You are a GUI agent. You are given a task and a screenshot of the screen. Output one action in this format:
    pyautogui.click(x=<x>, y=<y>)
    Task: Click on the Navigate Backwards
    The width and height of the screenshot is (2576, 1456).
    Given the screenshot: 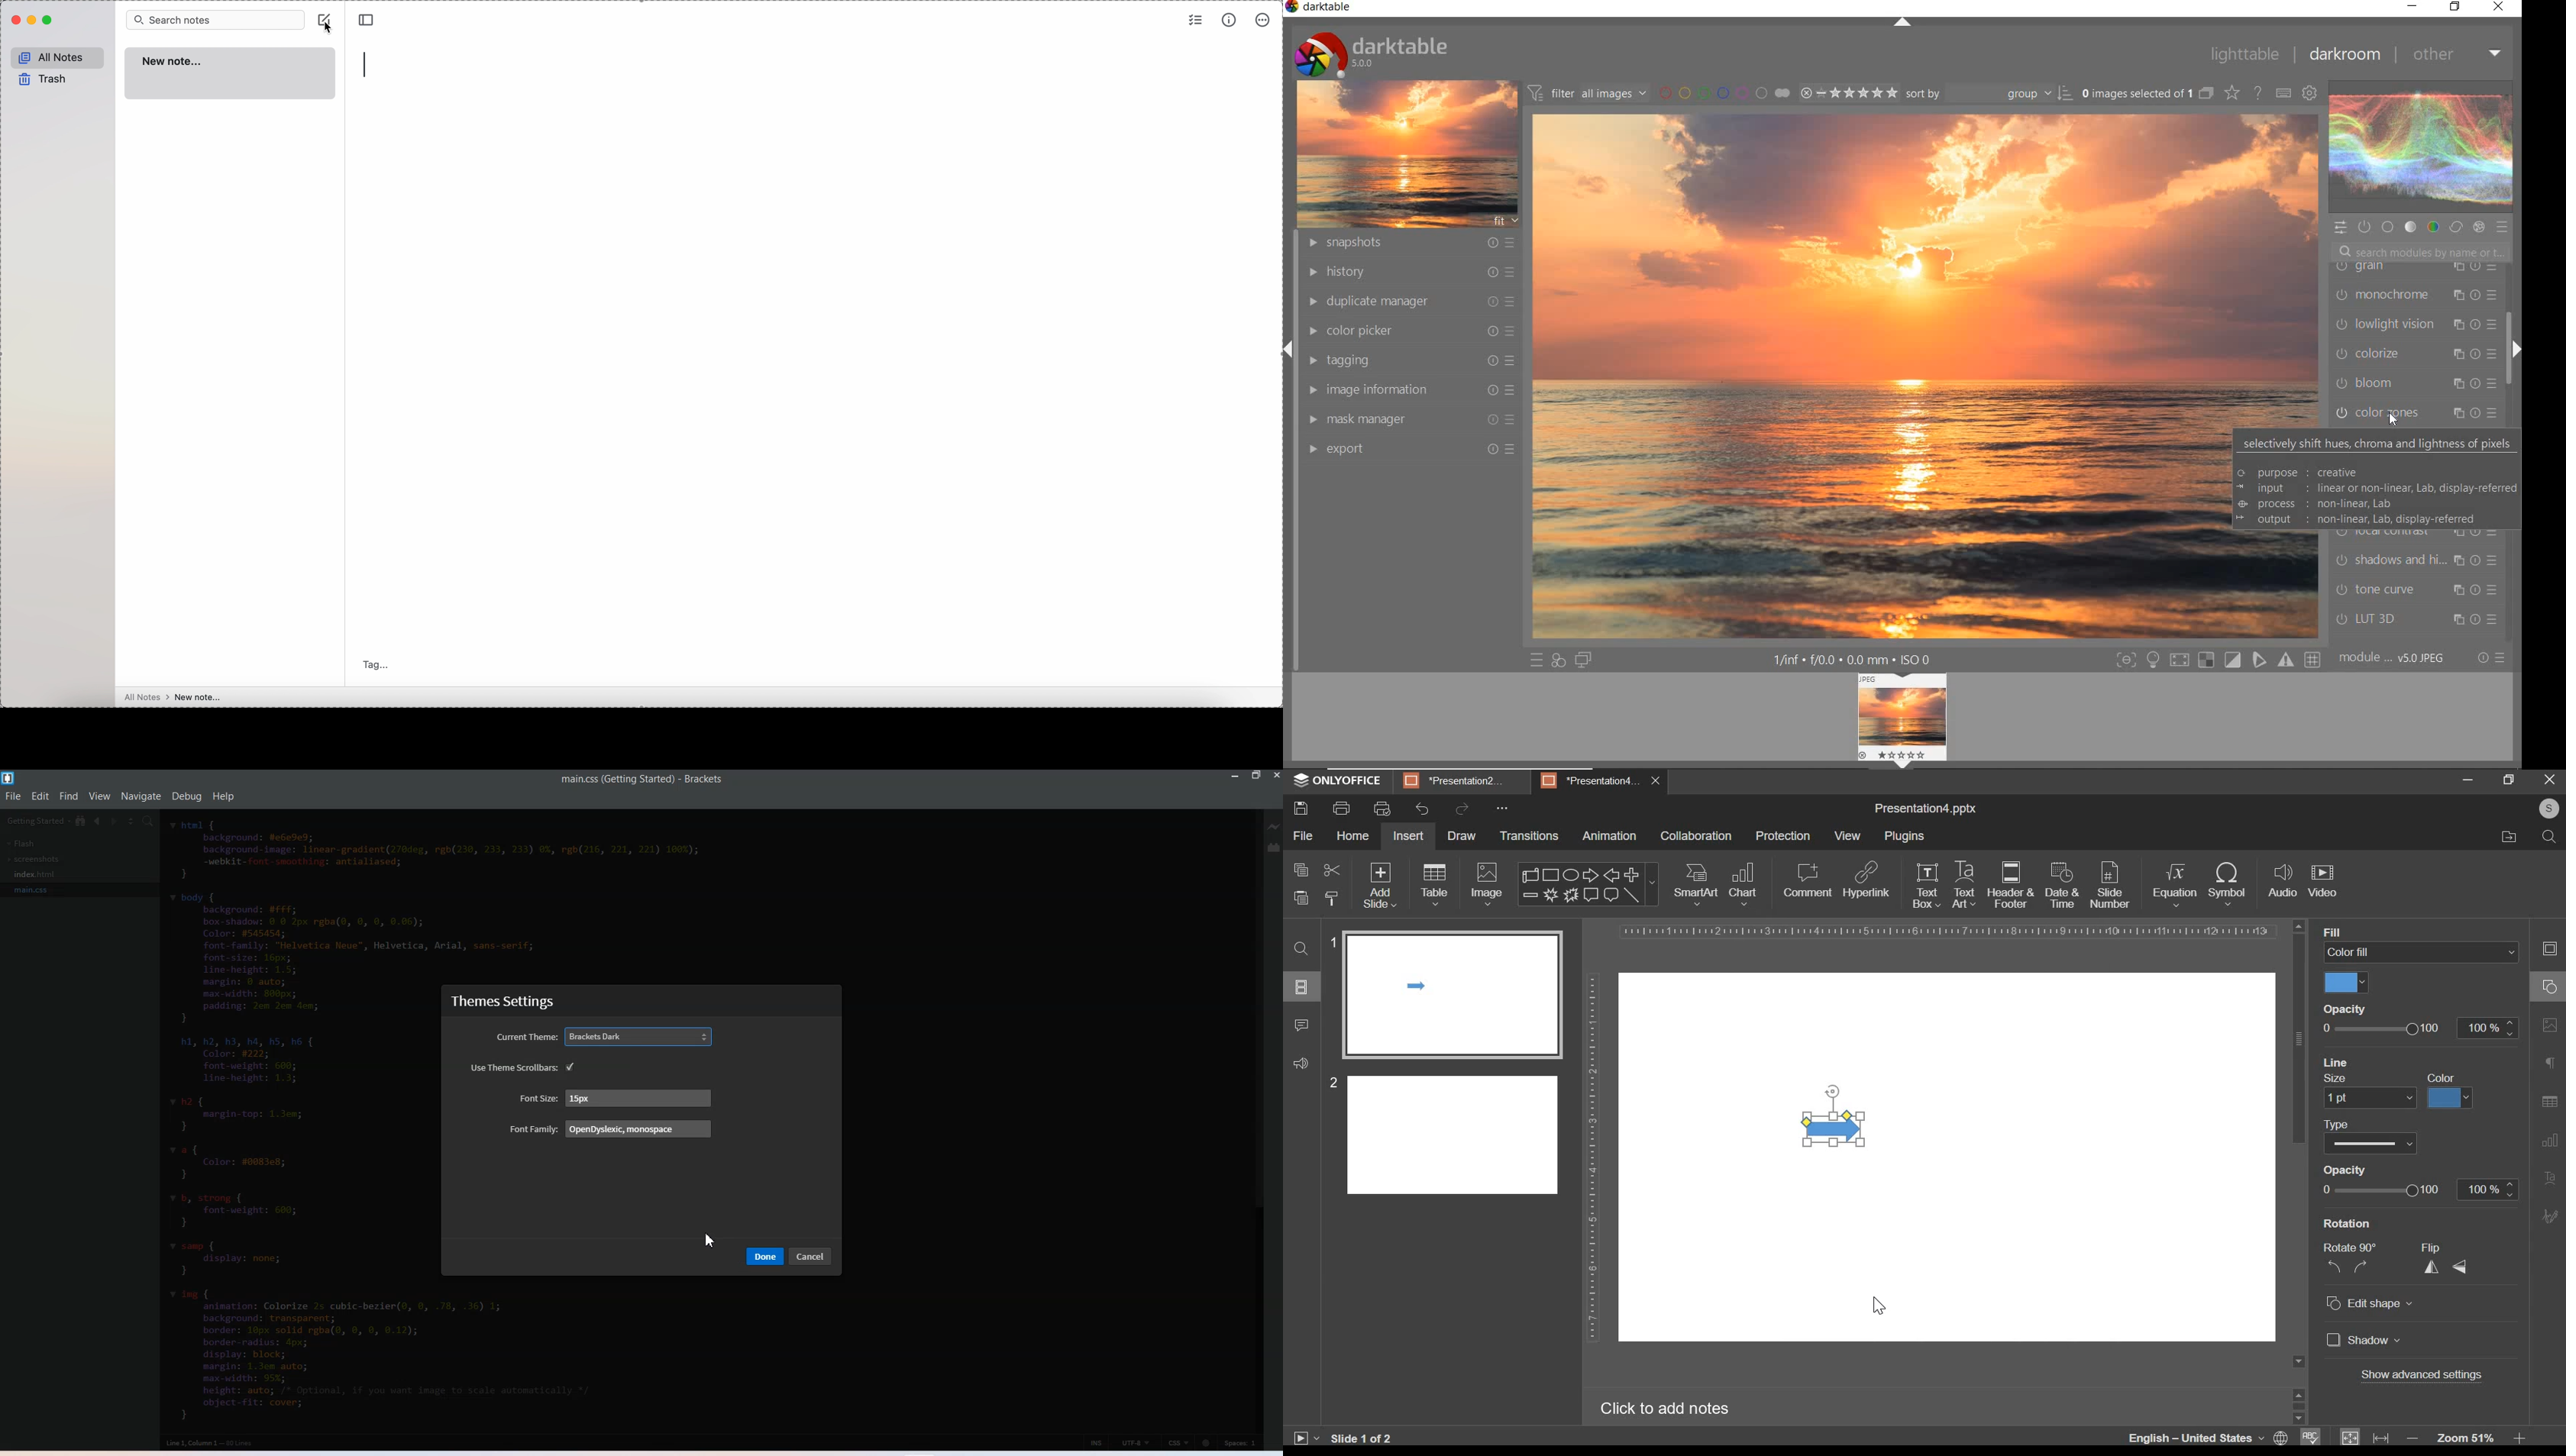 What is the action you would take?
    pyautogui.click(x=99, y=821)
    